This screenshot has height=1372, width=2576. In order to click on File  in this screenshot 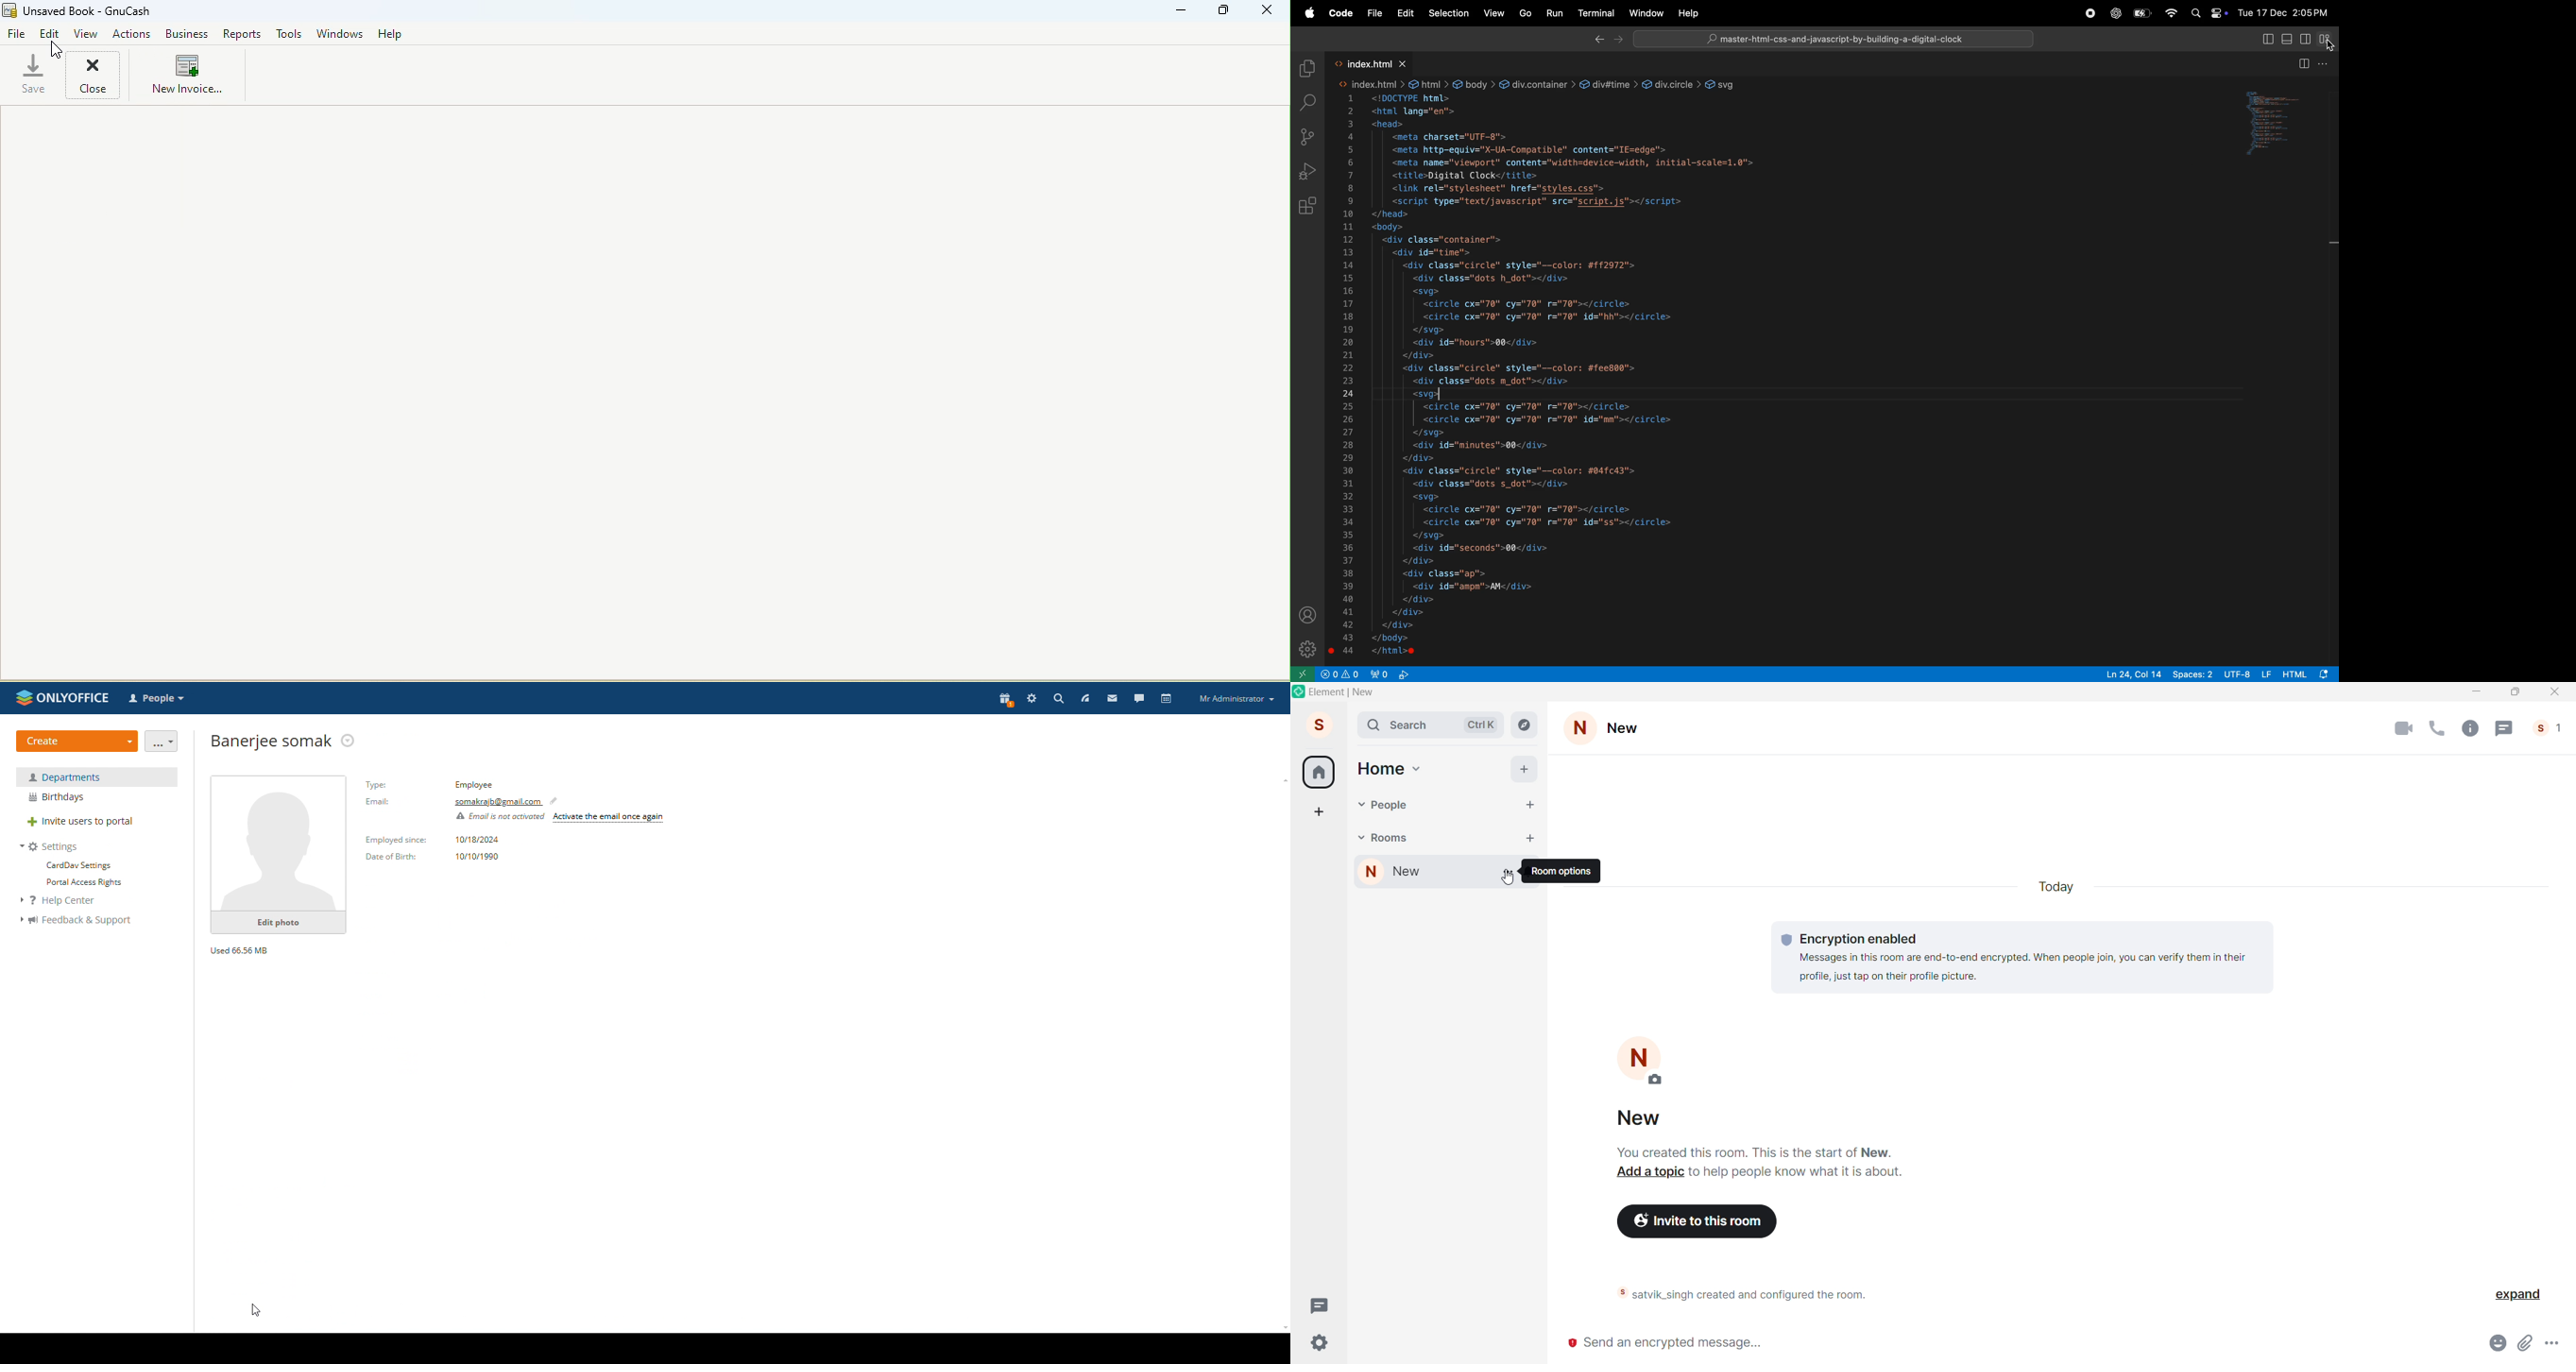, I will do `click(16, 34)`.